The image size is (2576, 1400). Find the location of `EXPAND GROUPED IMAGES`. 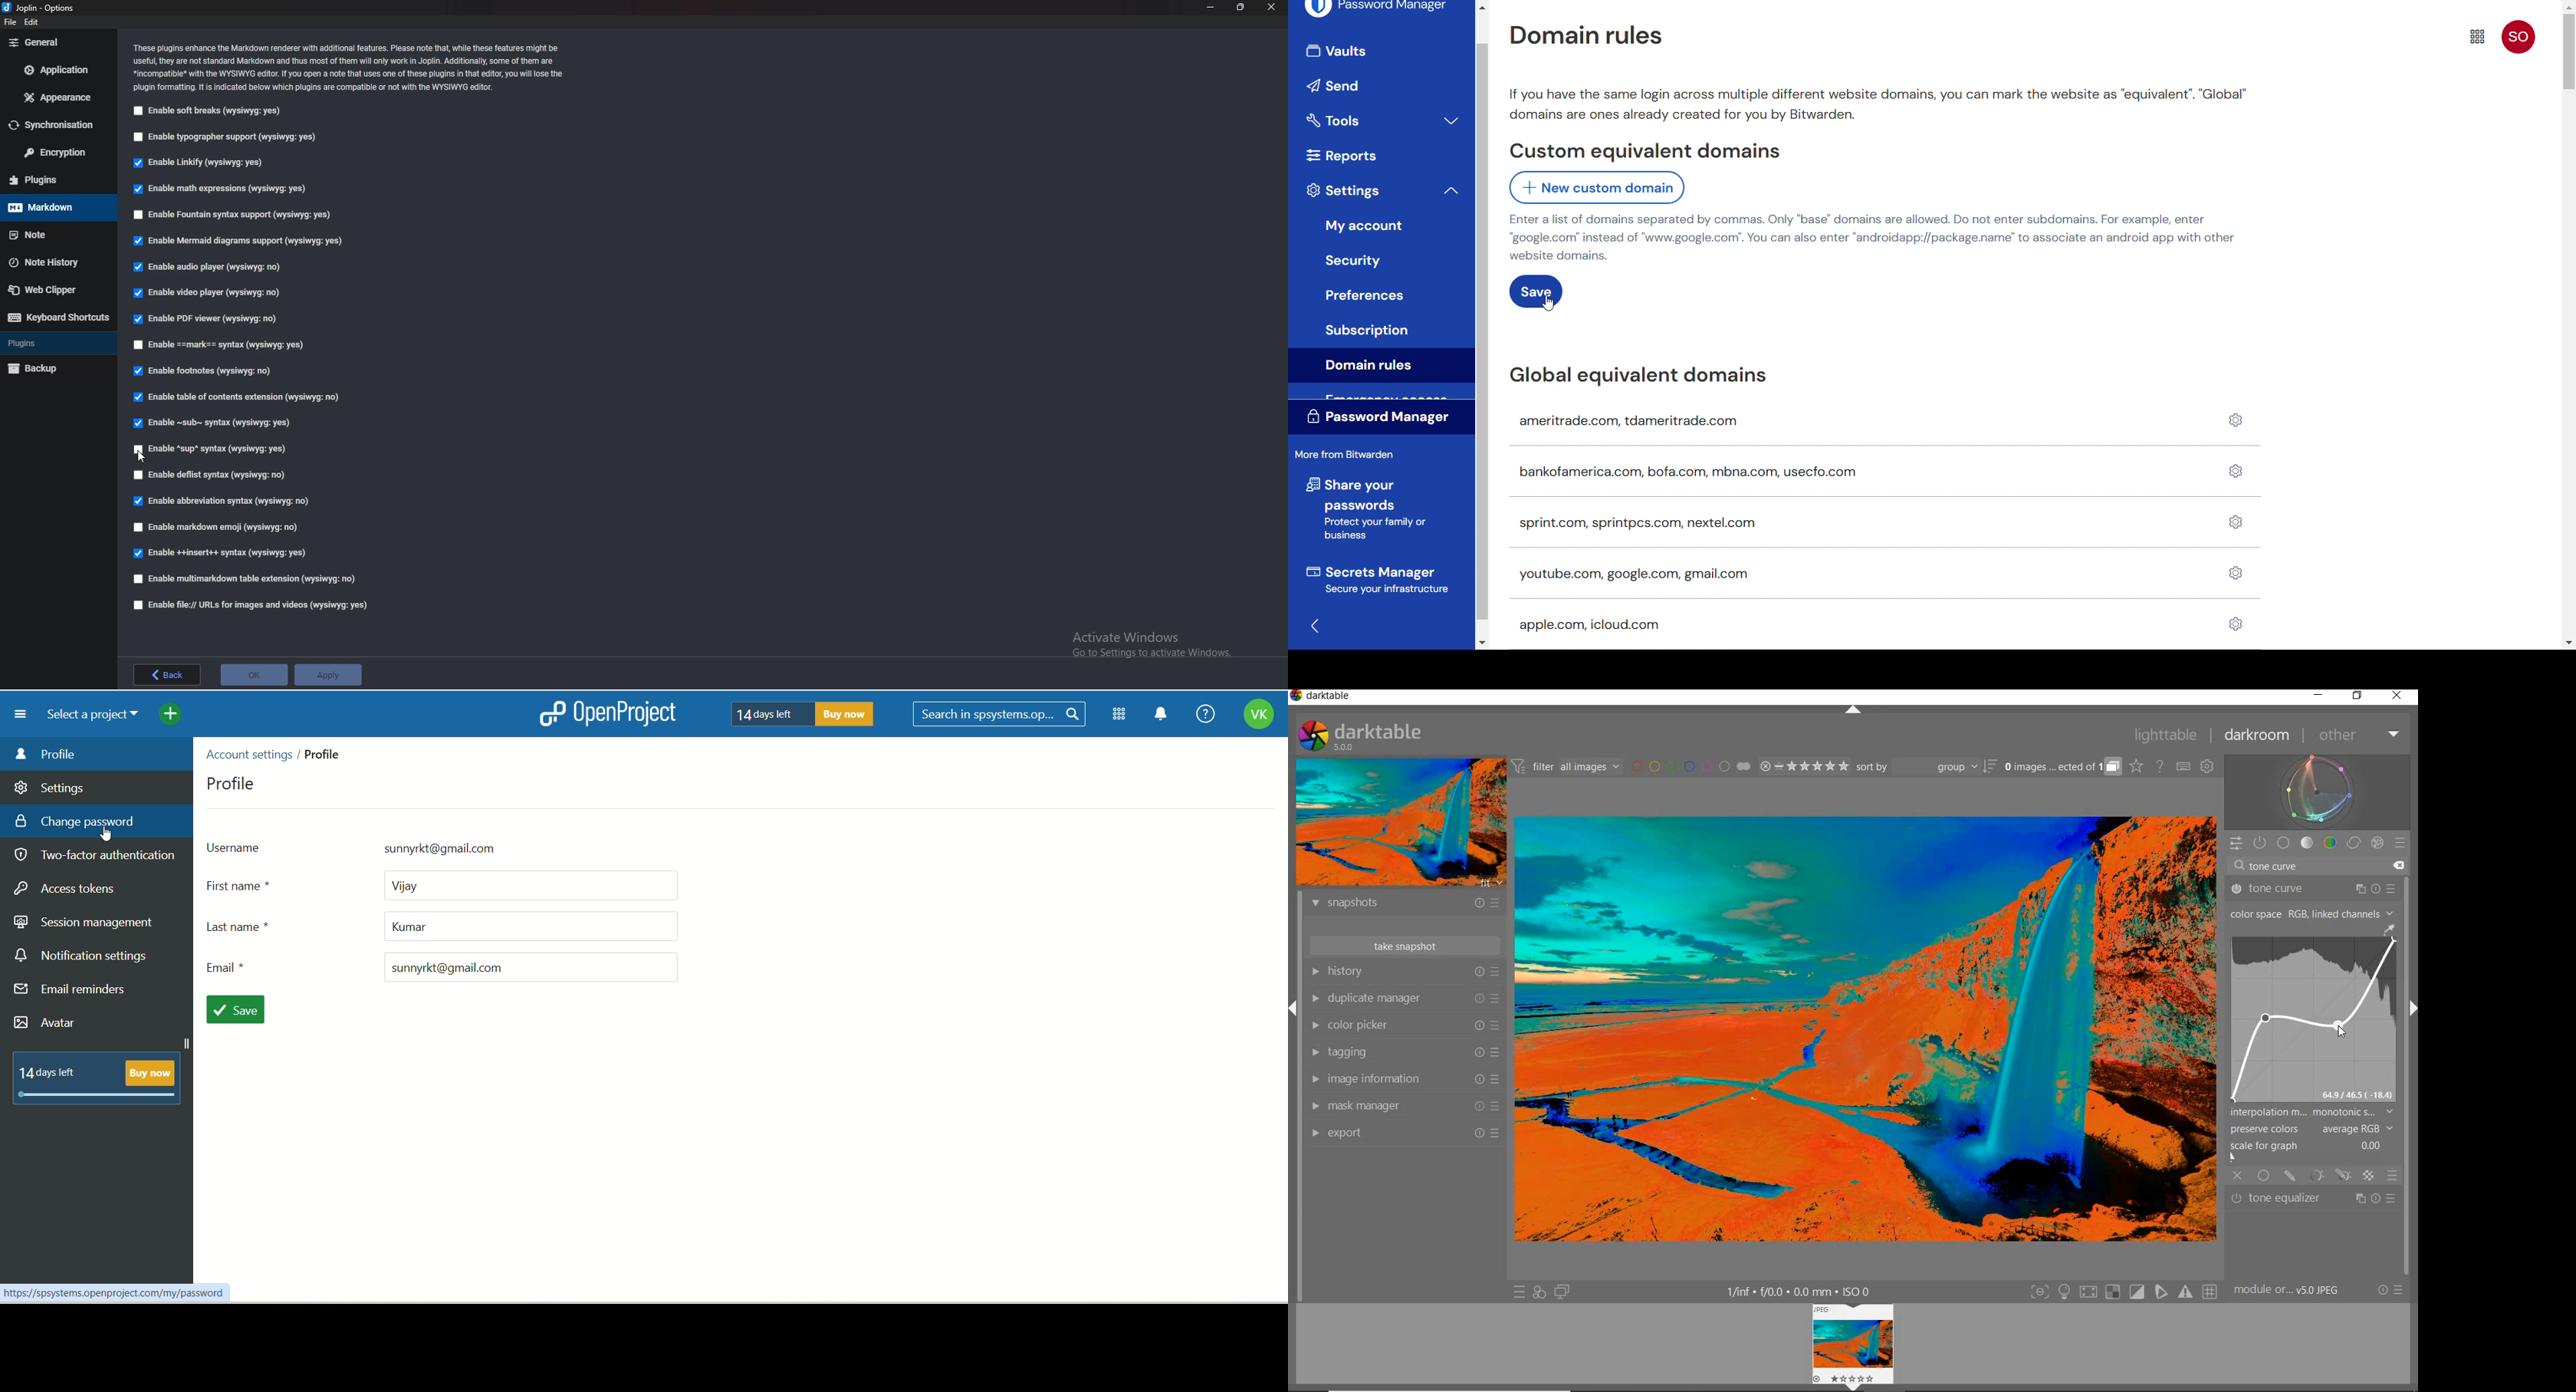

EXPAND GROUPED IMAGES is located at coordinates (2063, 767).